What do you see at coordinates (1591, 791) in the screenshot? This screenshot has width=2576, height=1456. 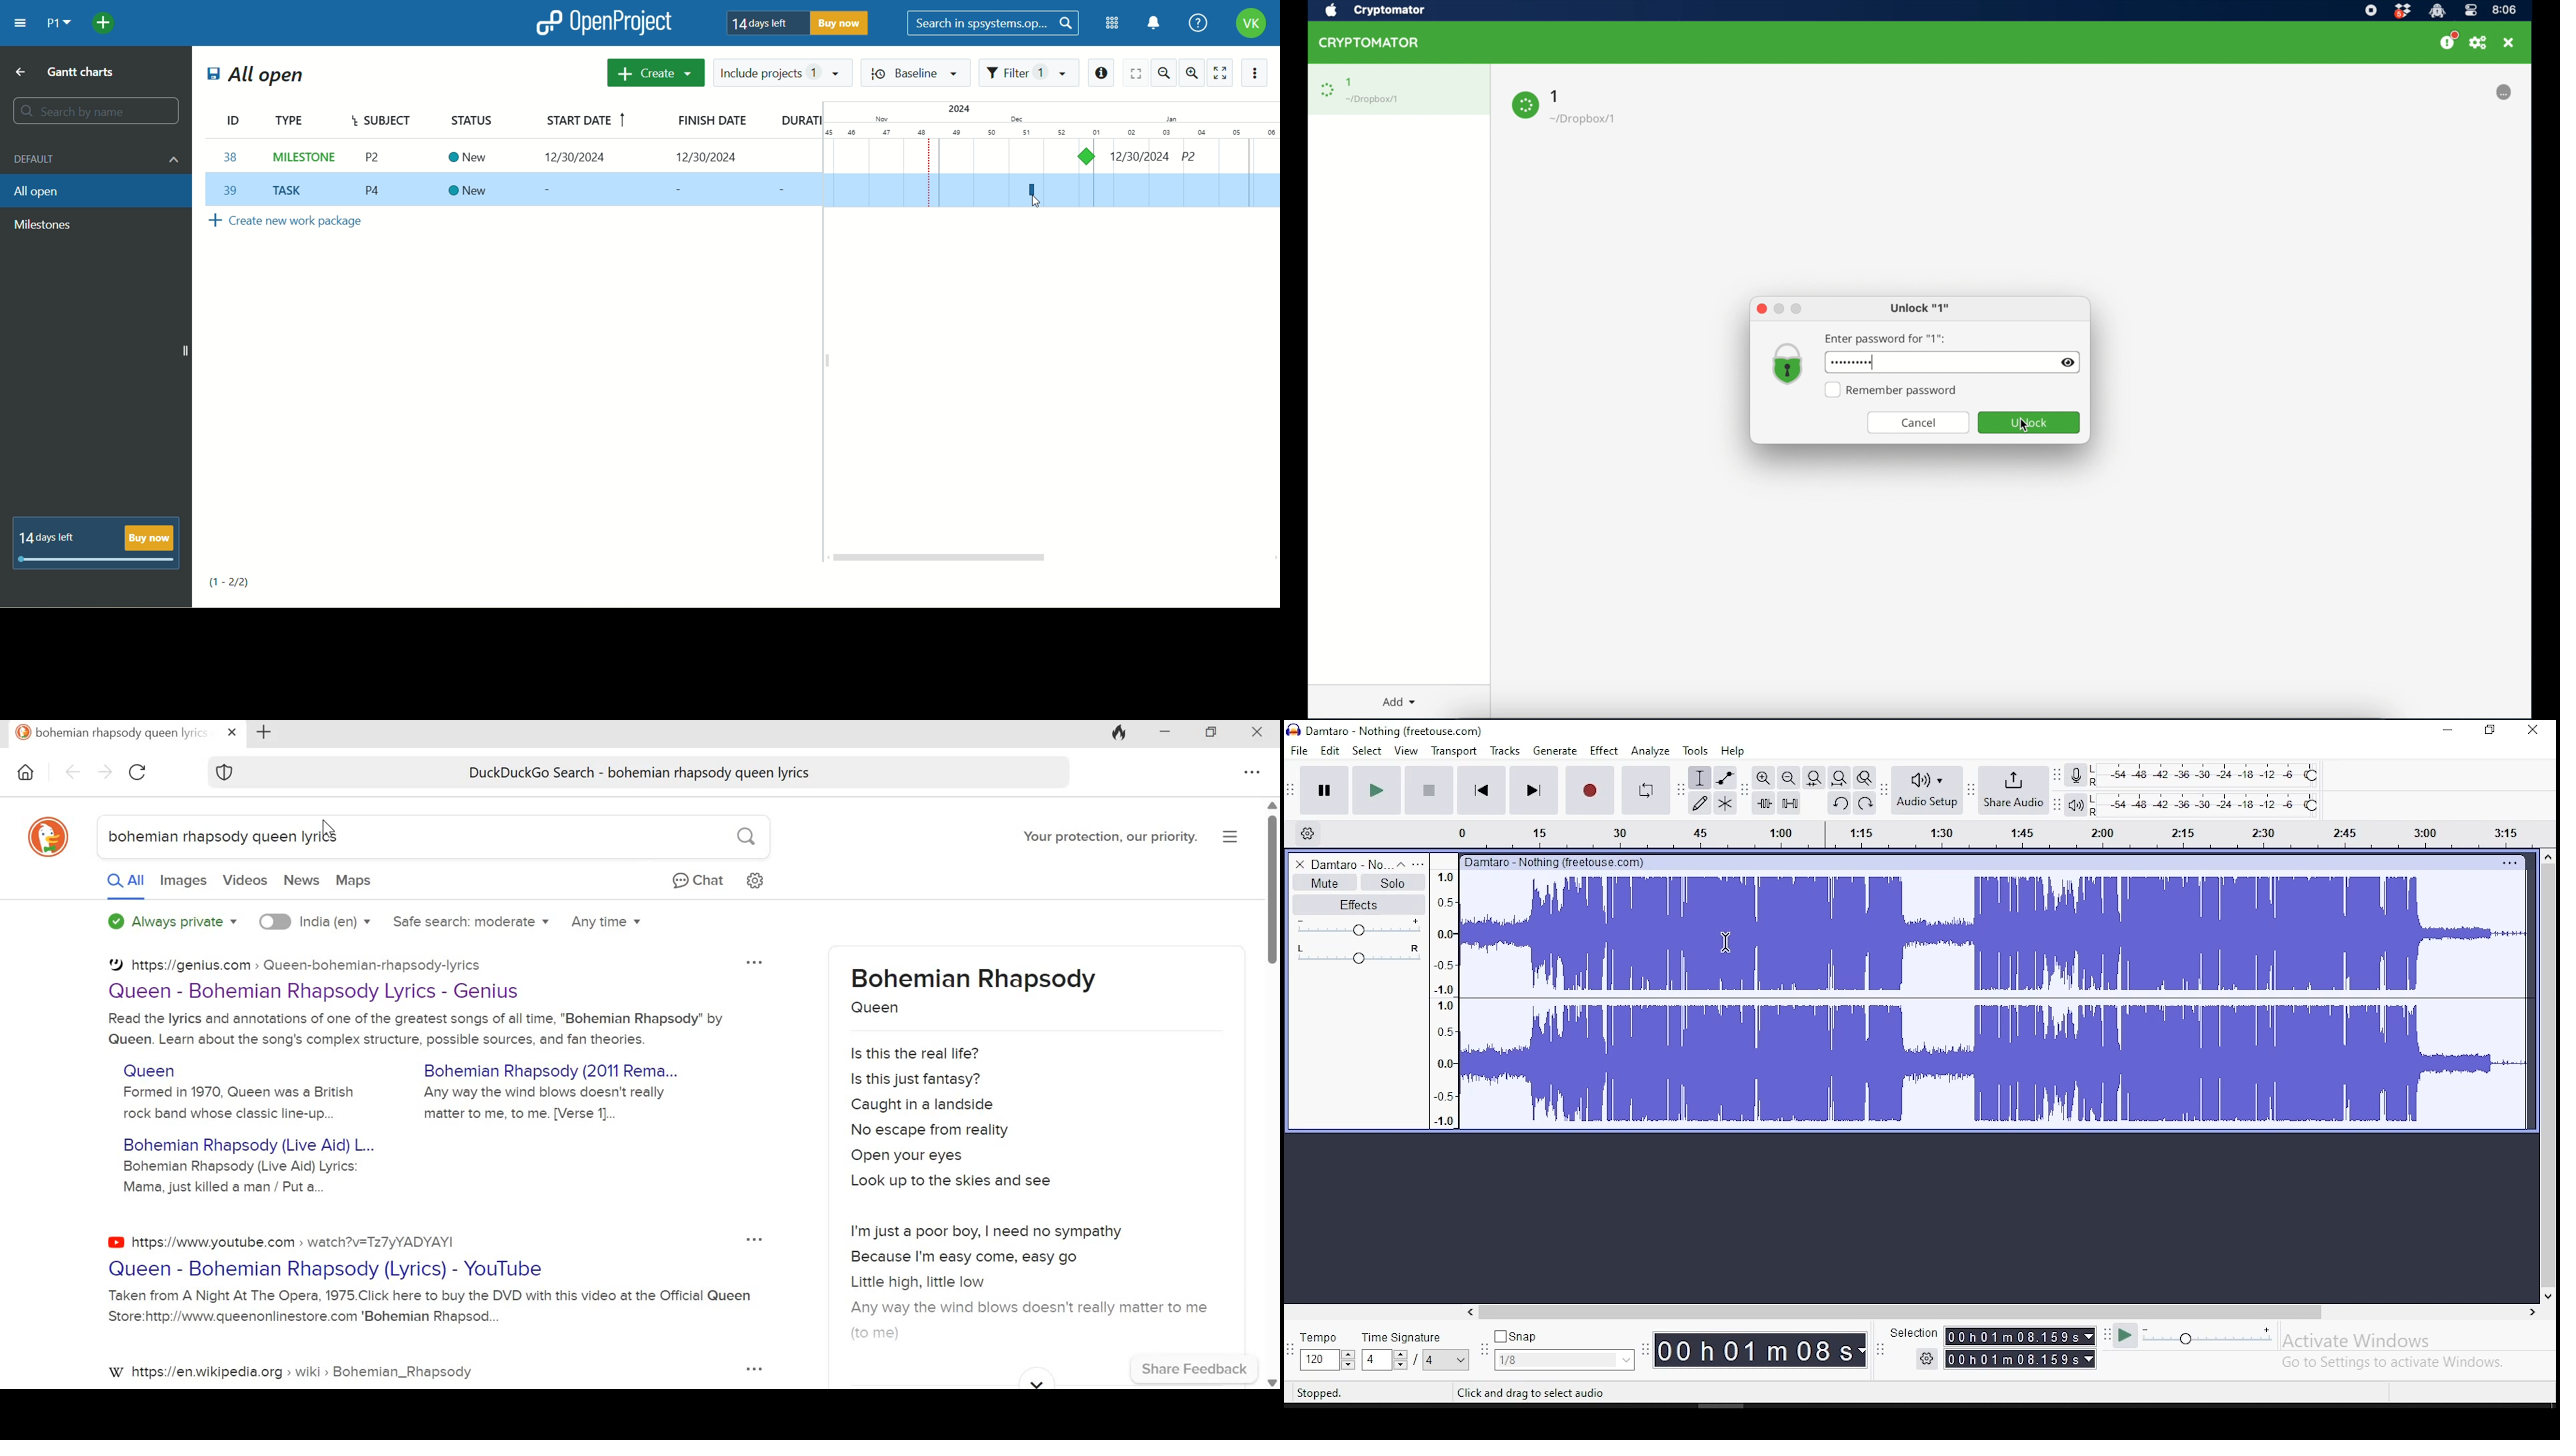 I see `record` at bounding box center [1591, 791].